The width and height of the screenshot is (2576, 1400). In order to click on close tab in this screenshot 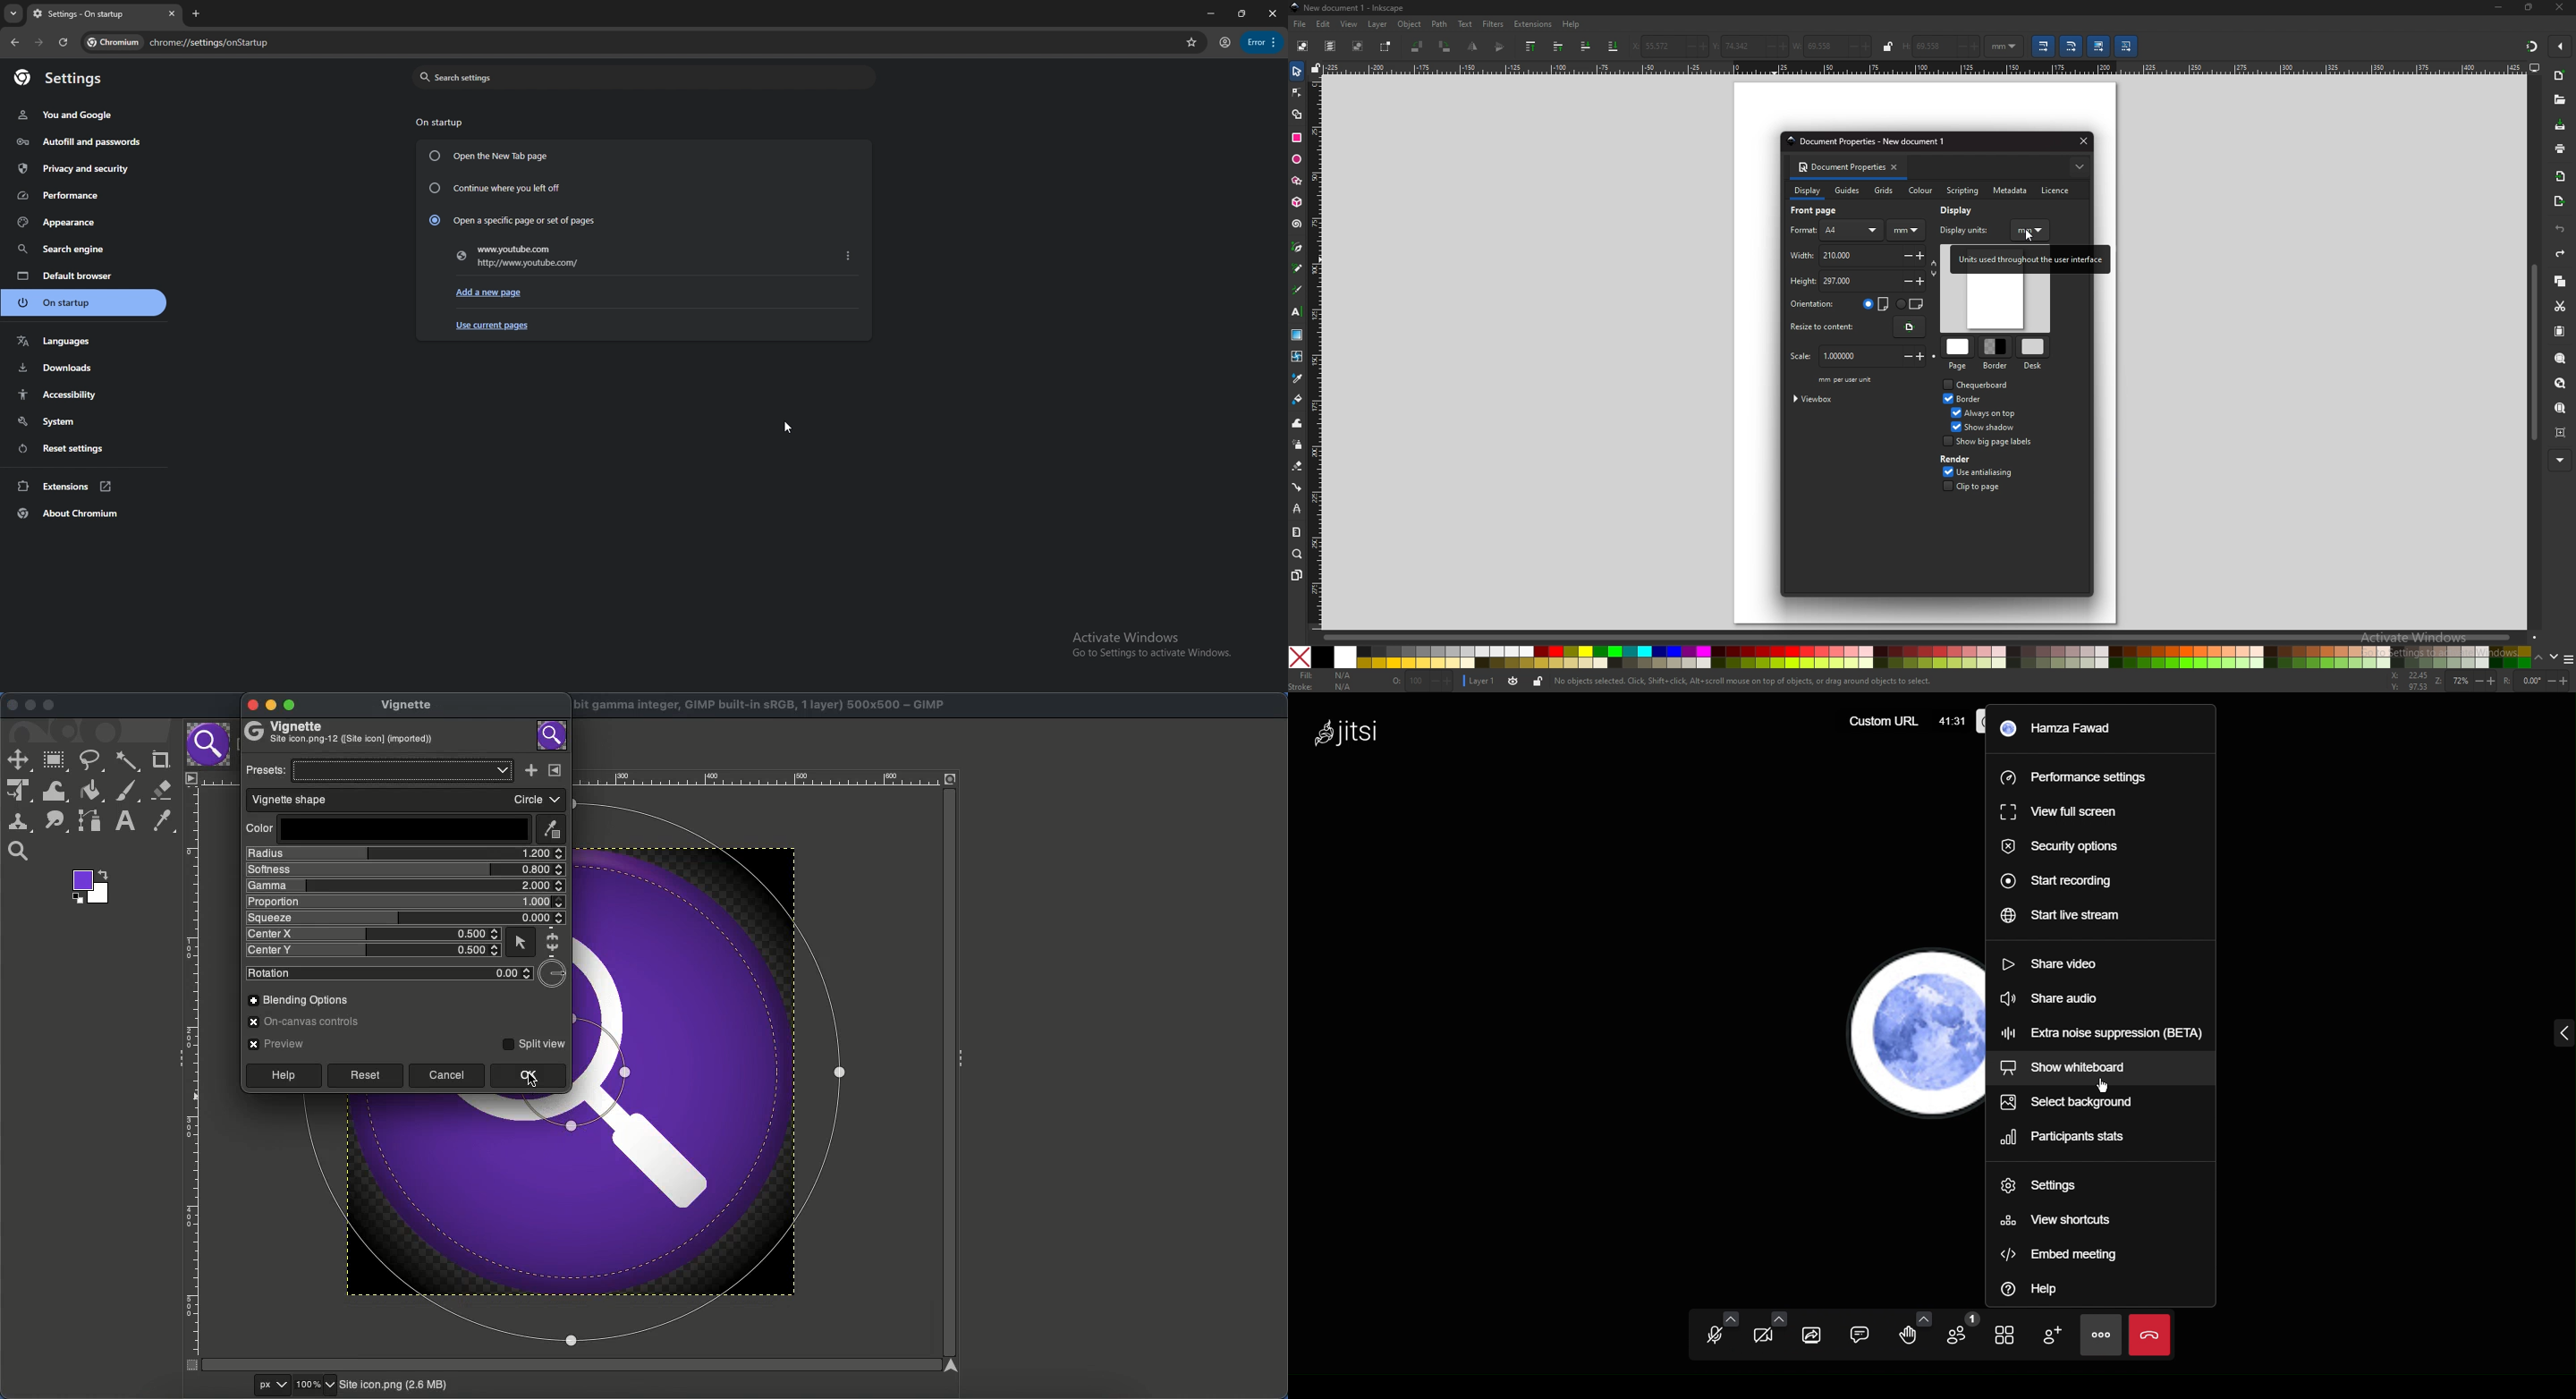, I will do `click(170, 14)`.